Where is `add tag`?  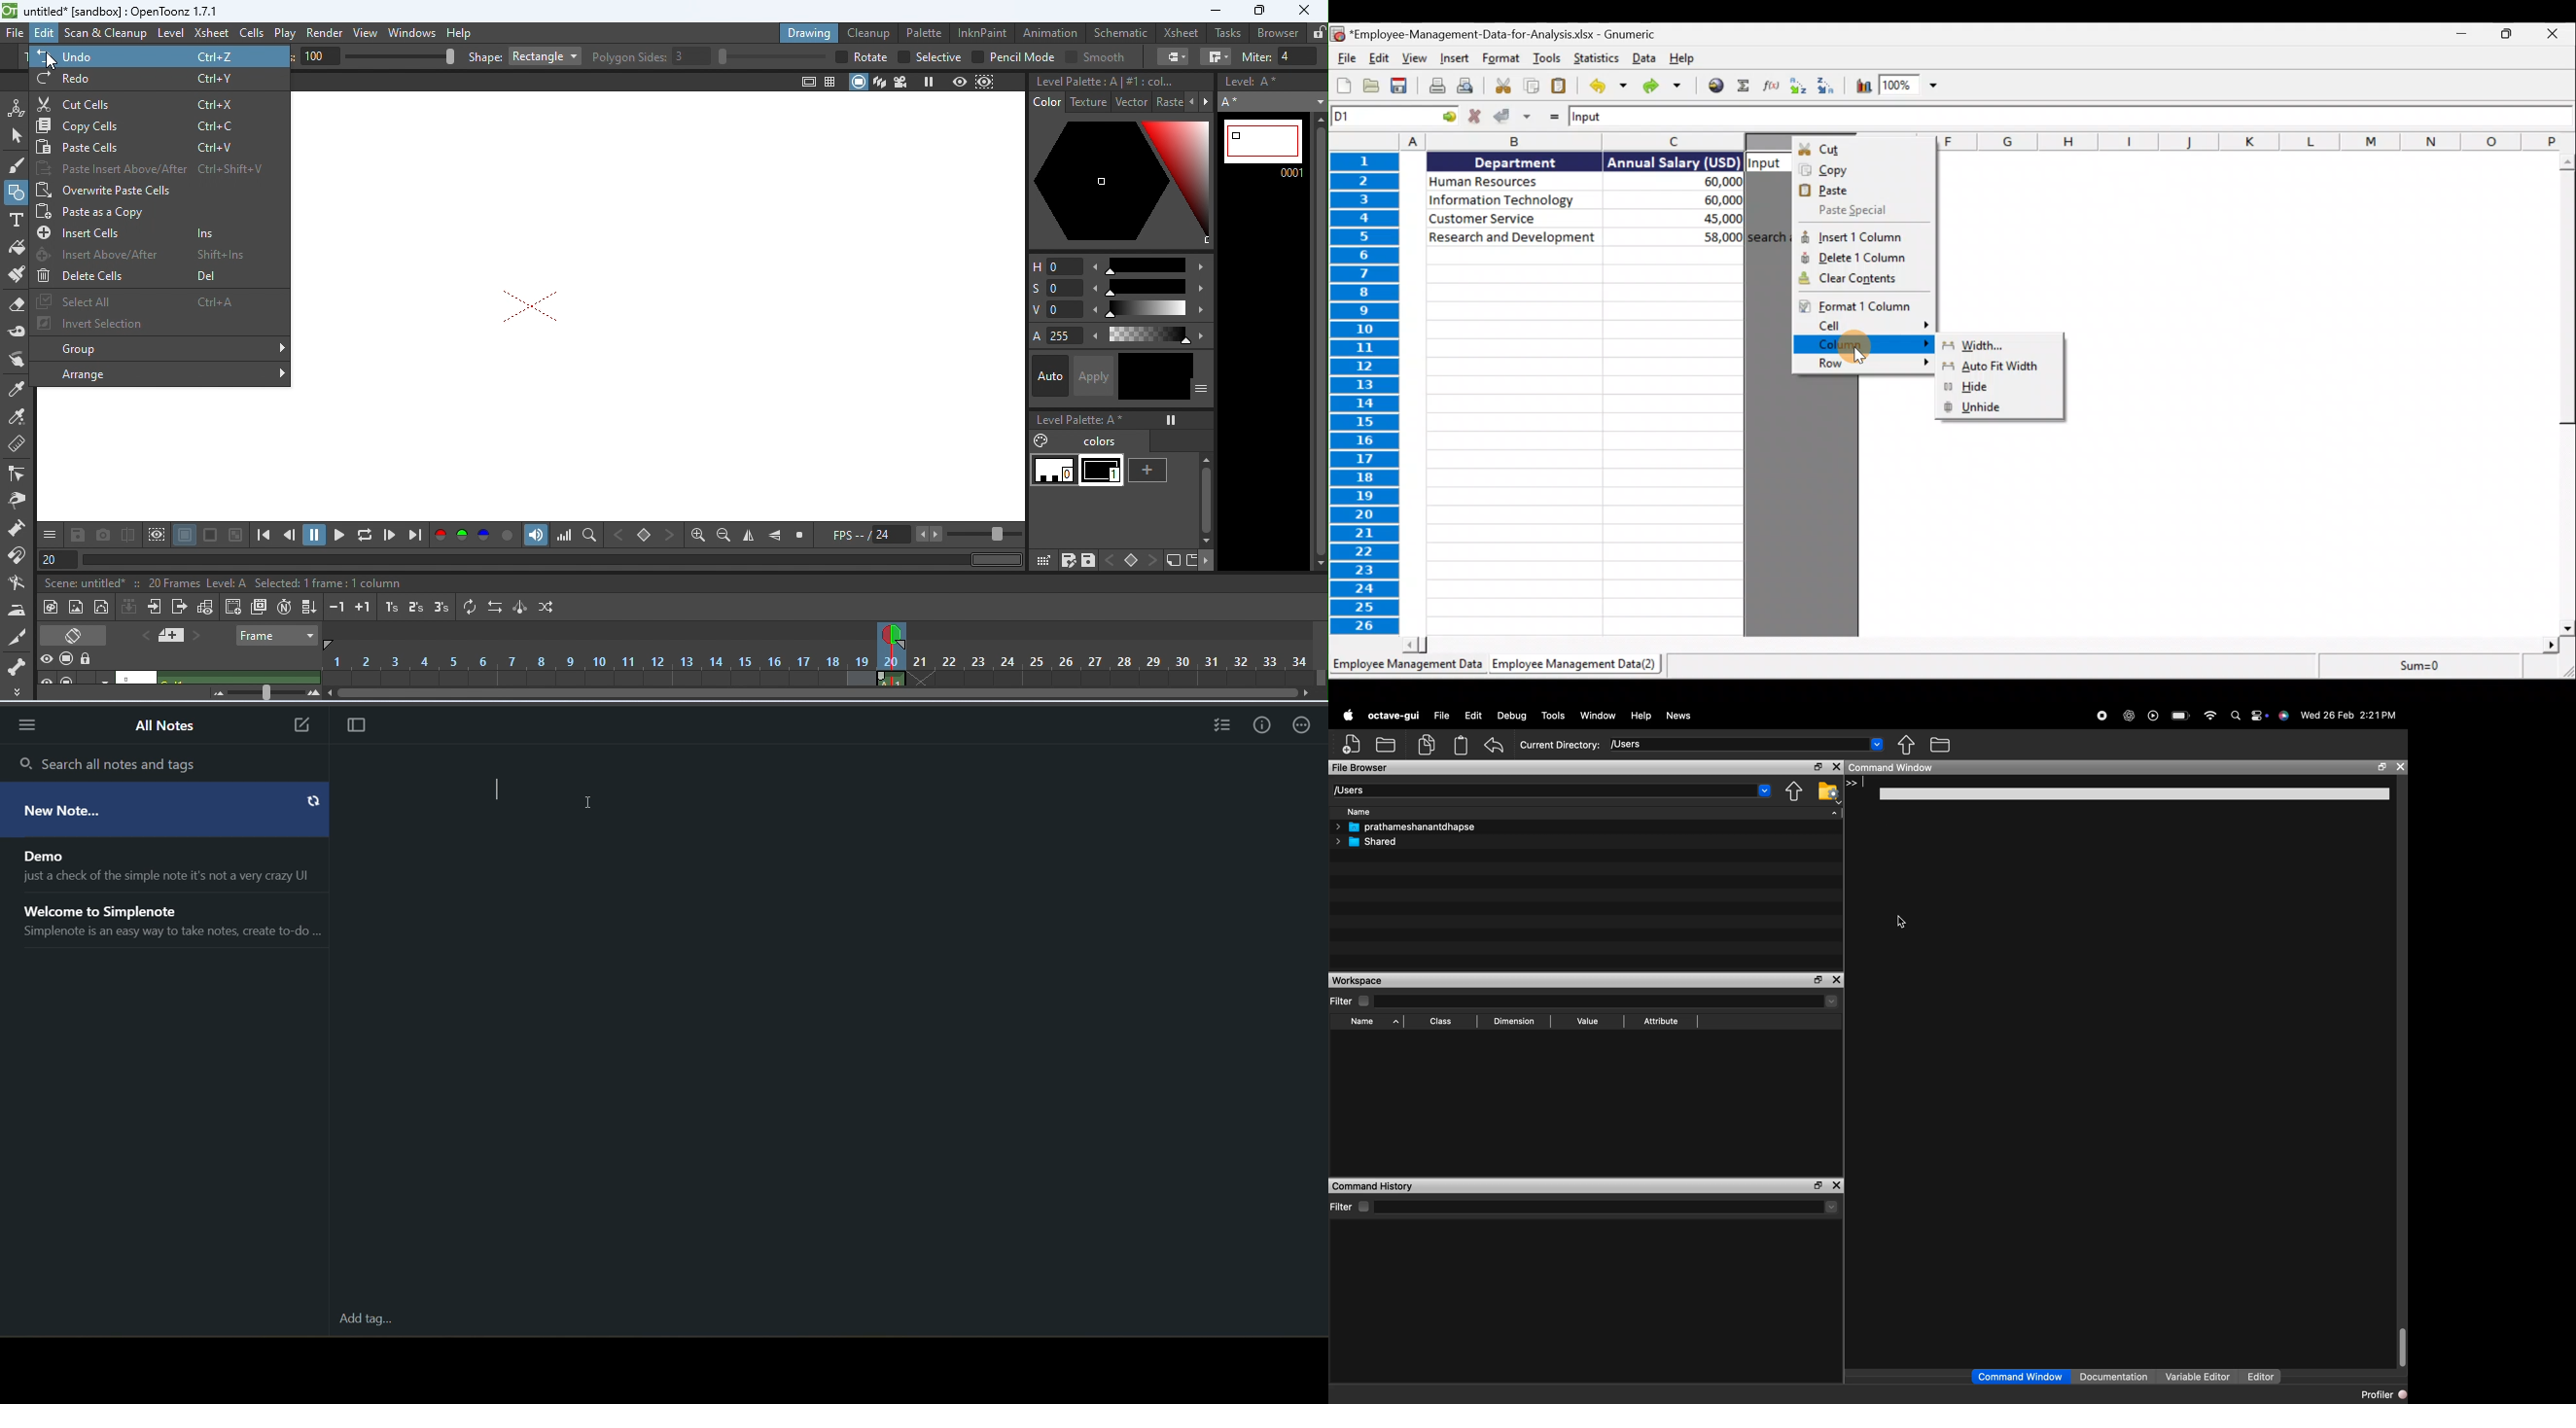
add tag is located at coordinates (365, 1319).